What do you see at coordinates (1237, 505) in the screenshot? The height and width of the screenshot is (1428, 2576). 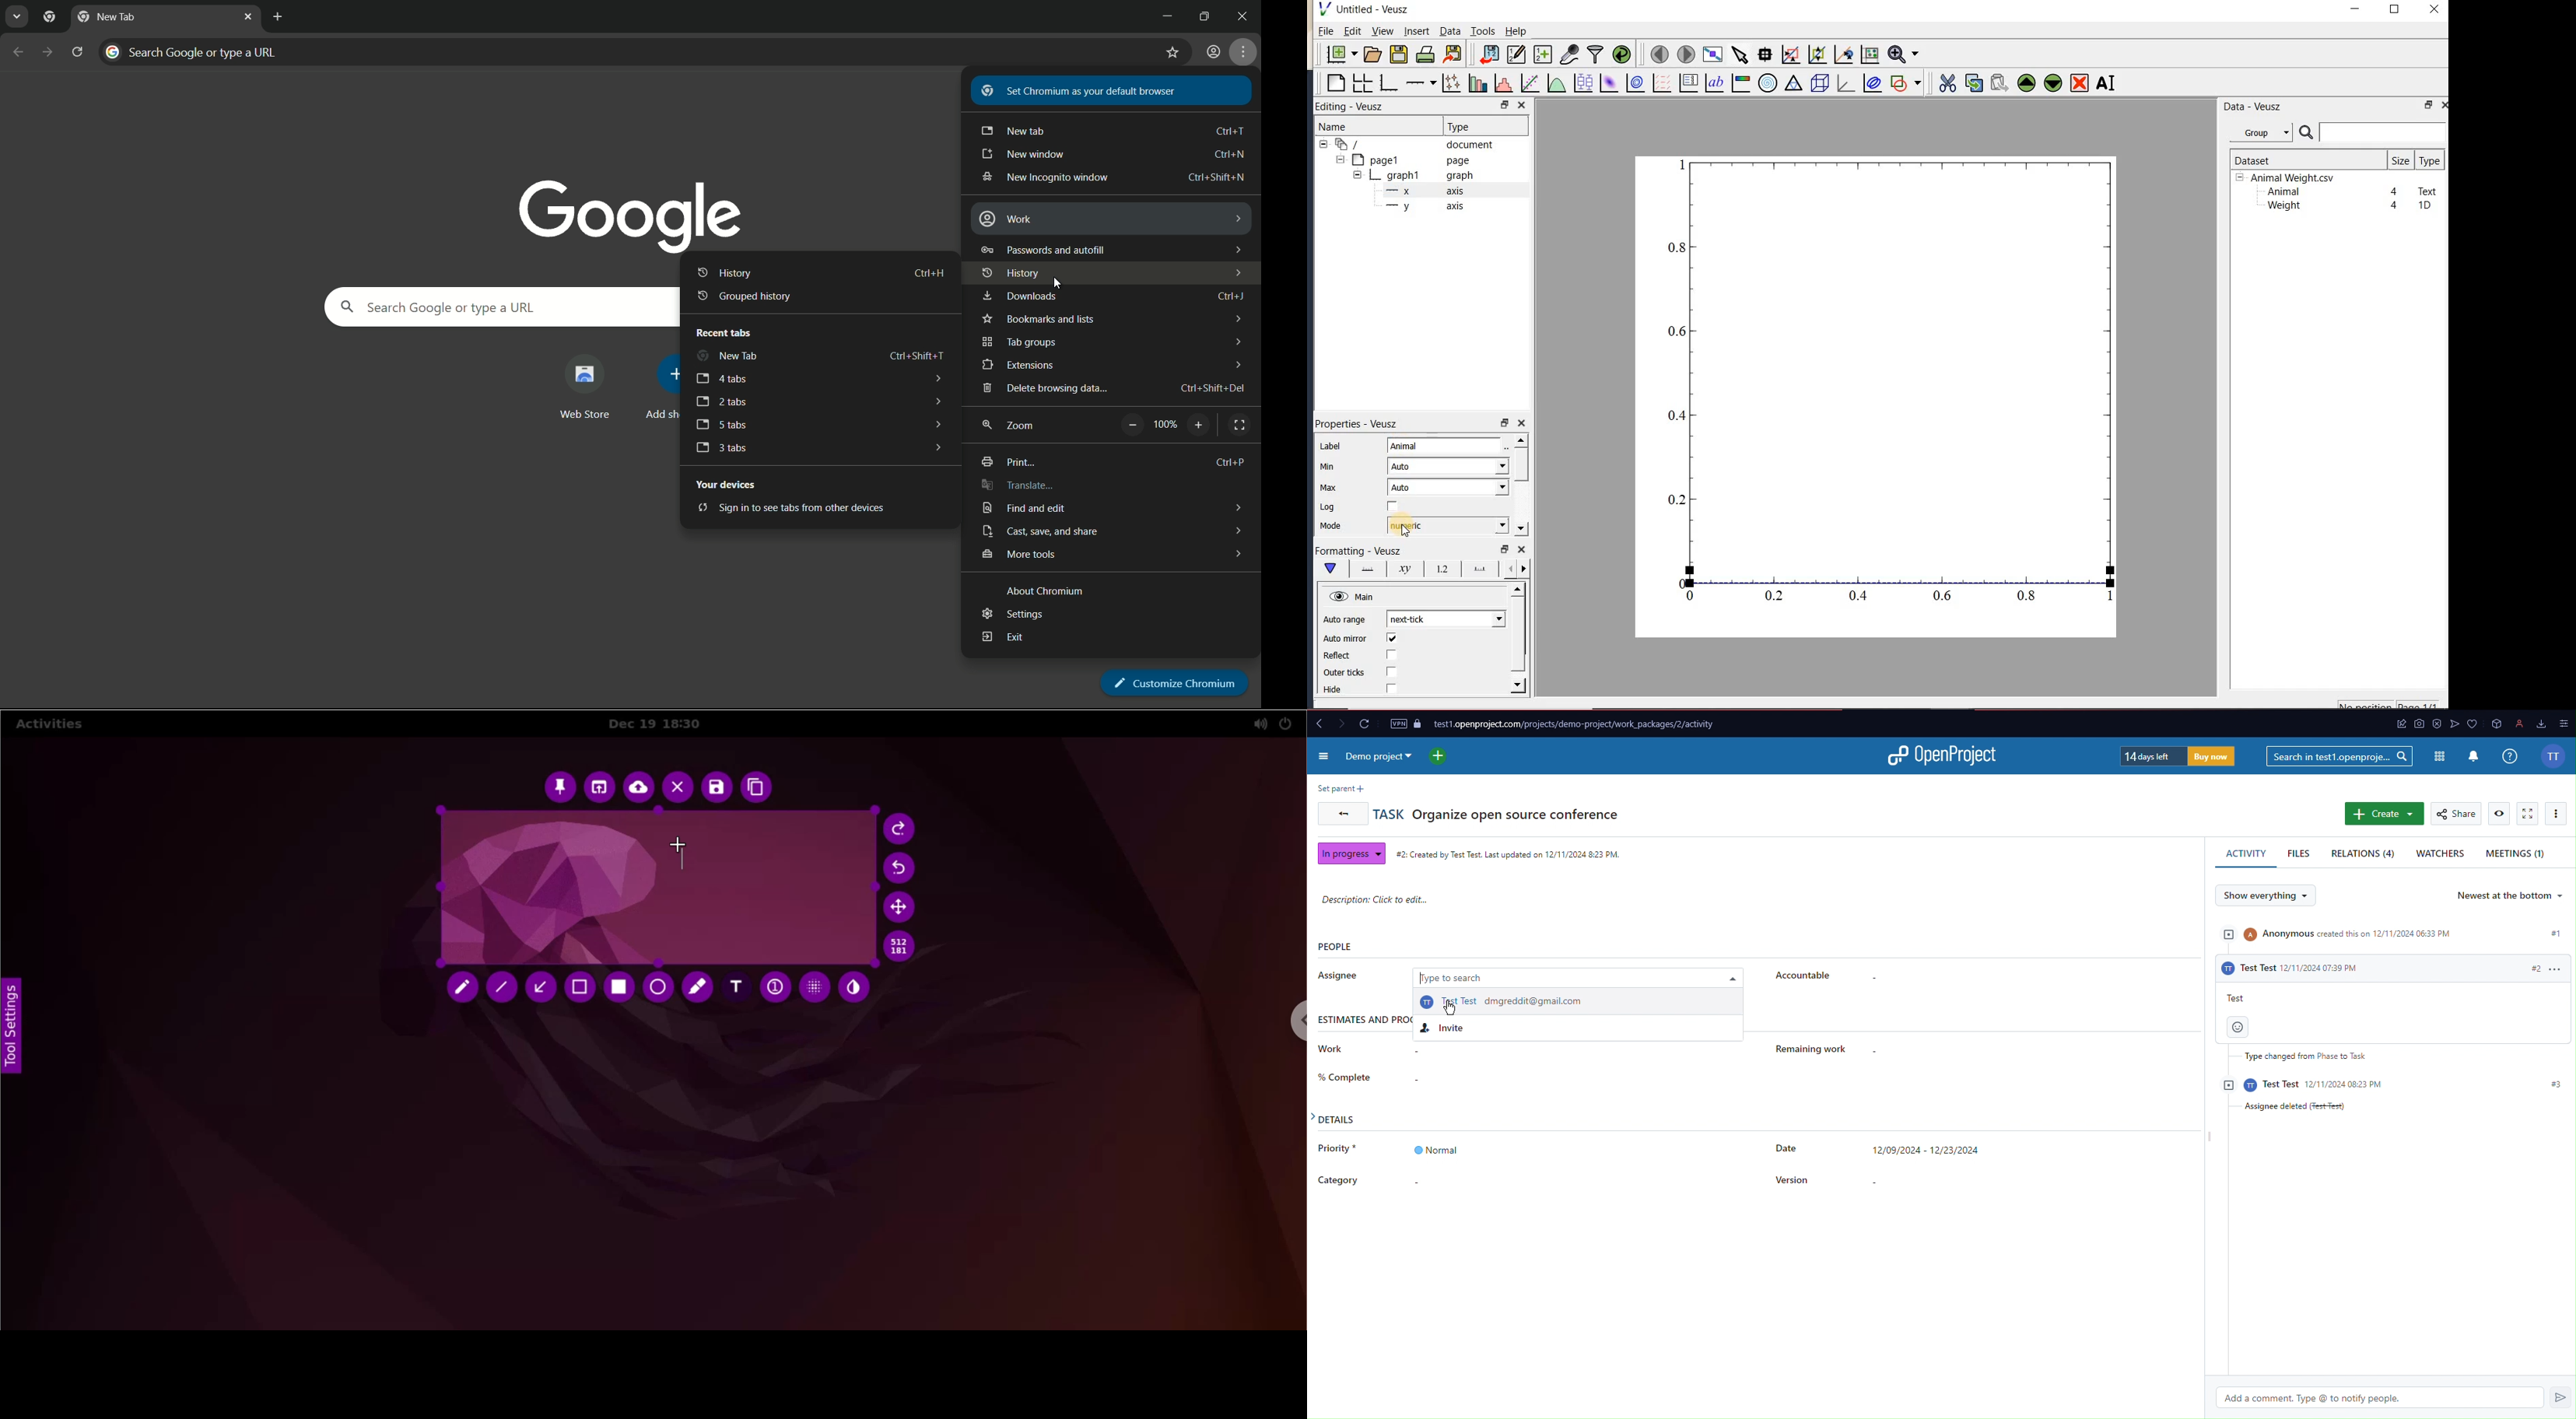 I see `dropdown arrows` at bounding box center [1237, 505].